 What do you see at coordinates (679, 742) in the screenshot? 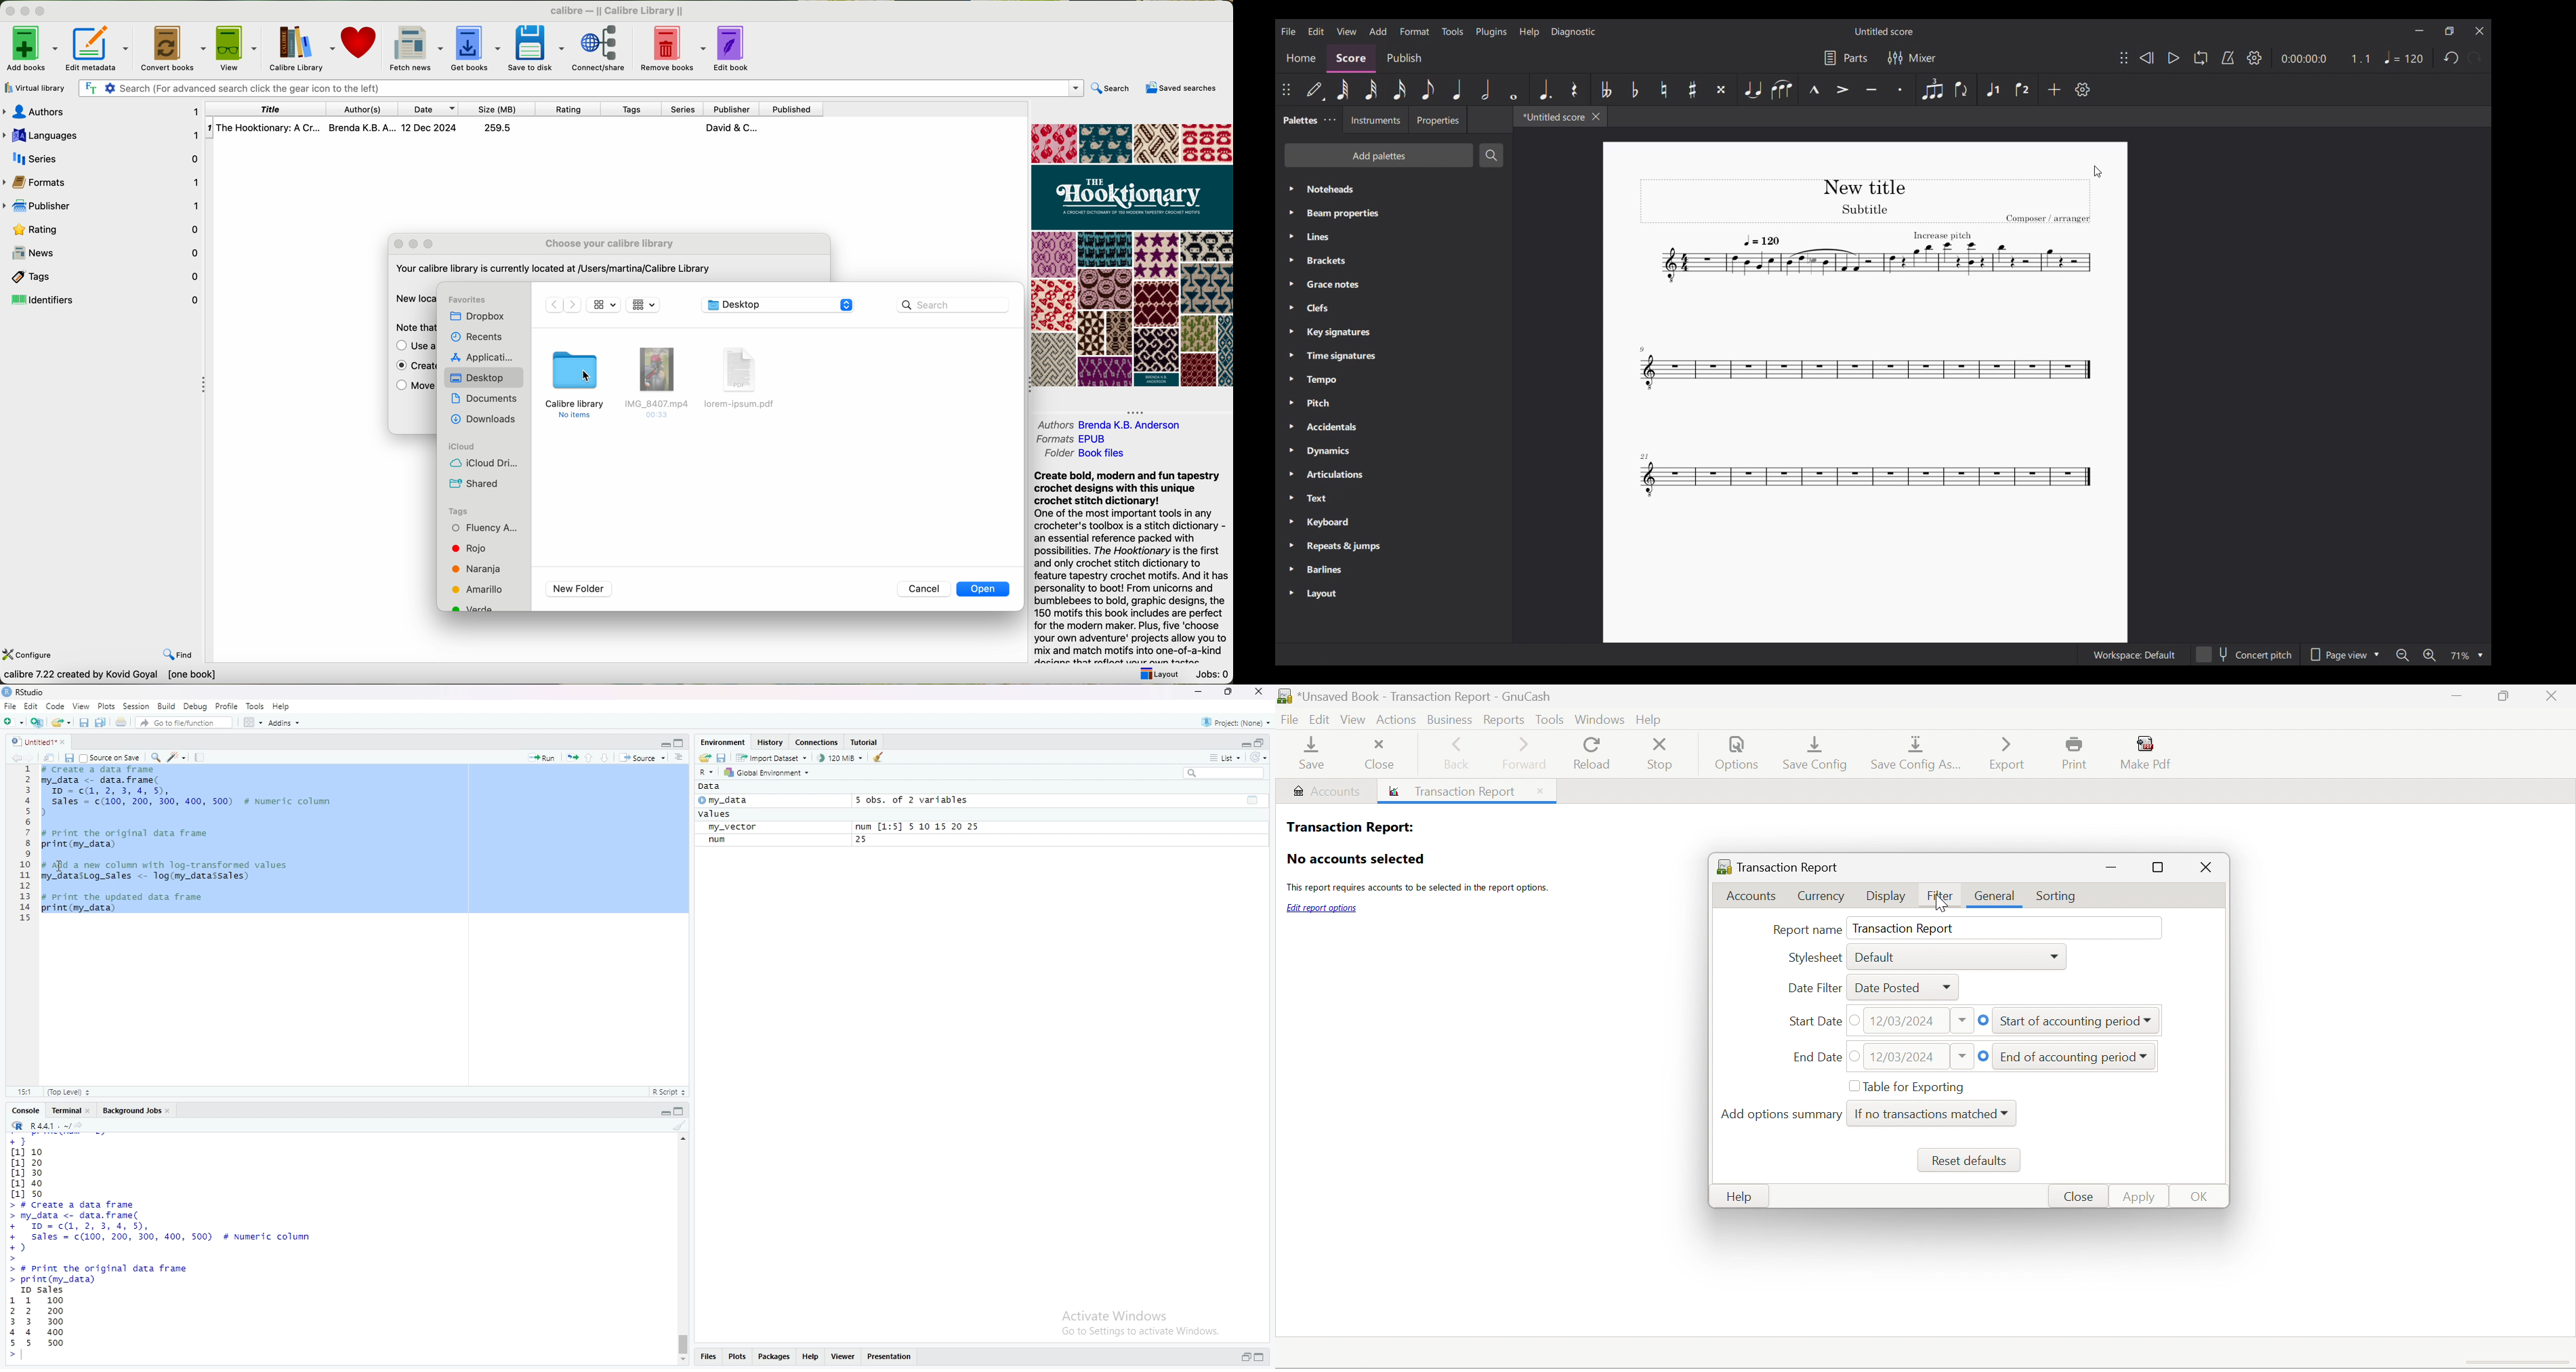
I see `maximize` at bounding box center [679, 742].